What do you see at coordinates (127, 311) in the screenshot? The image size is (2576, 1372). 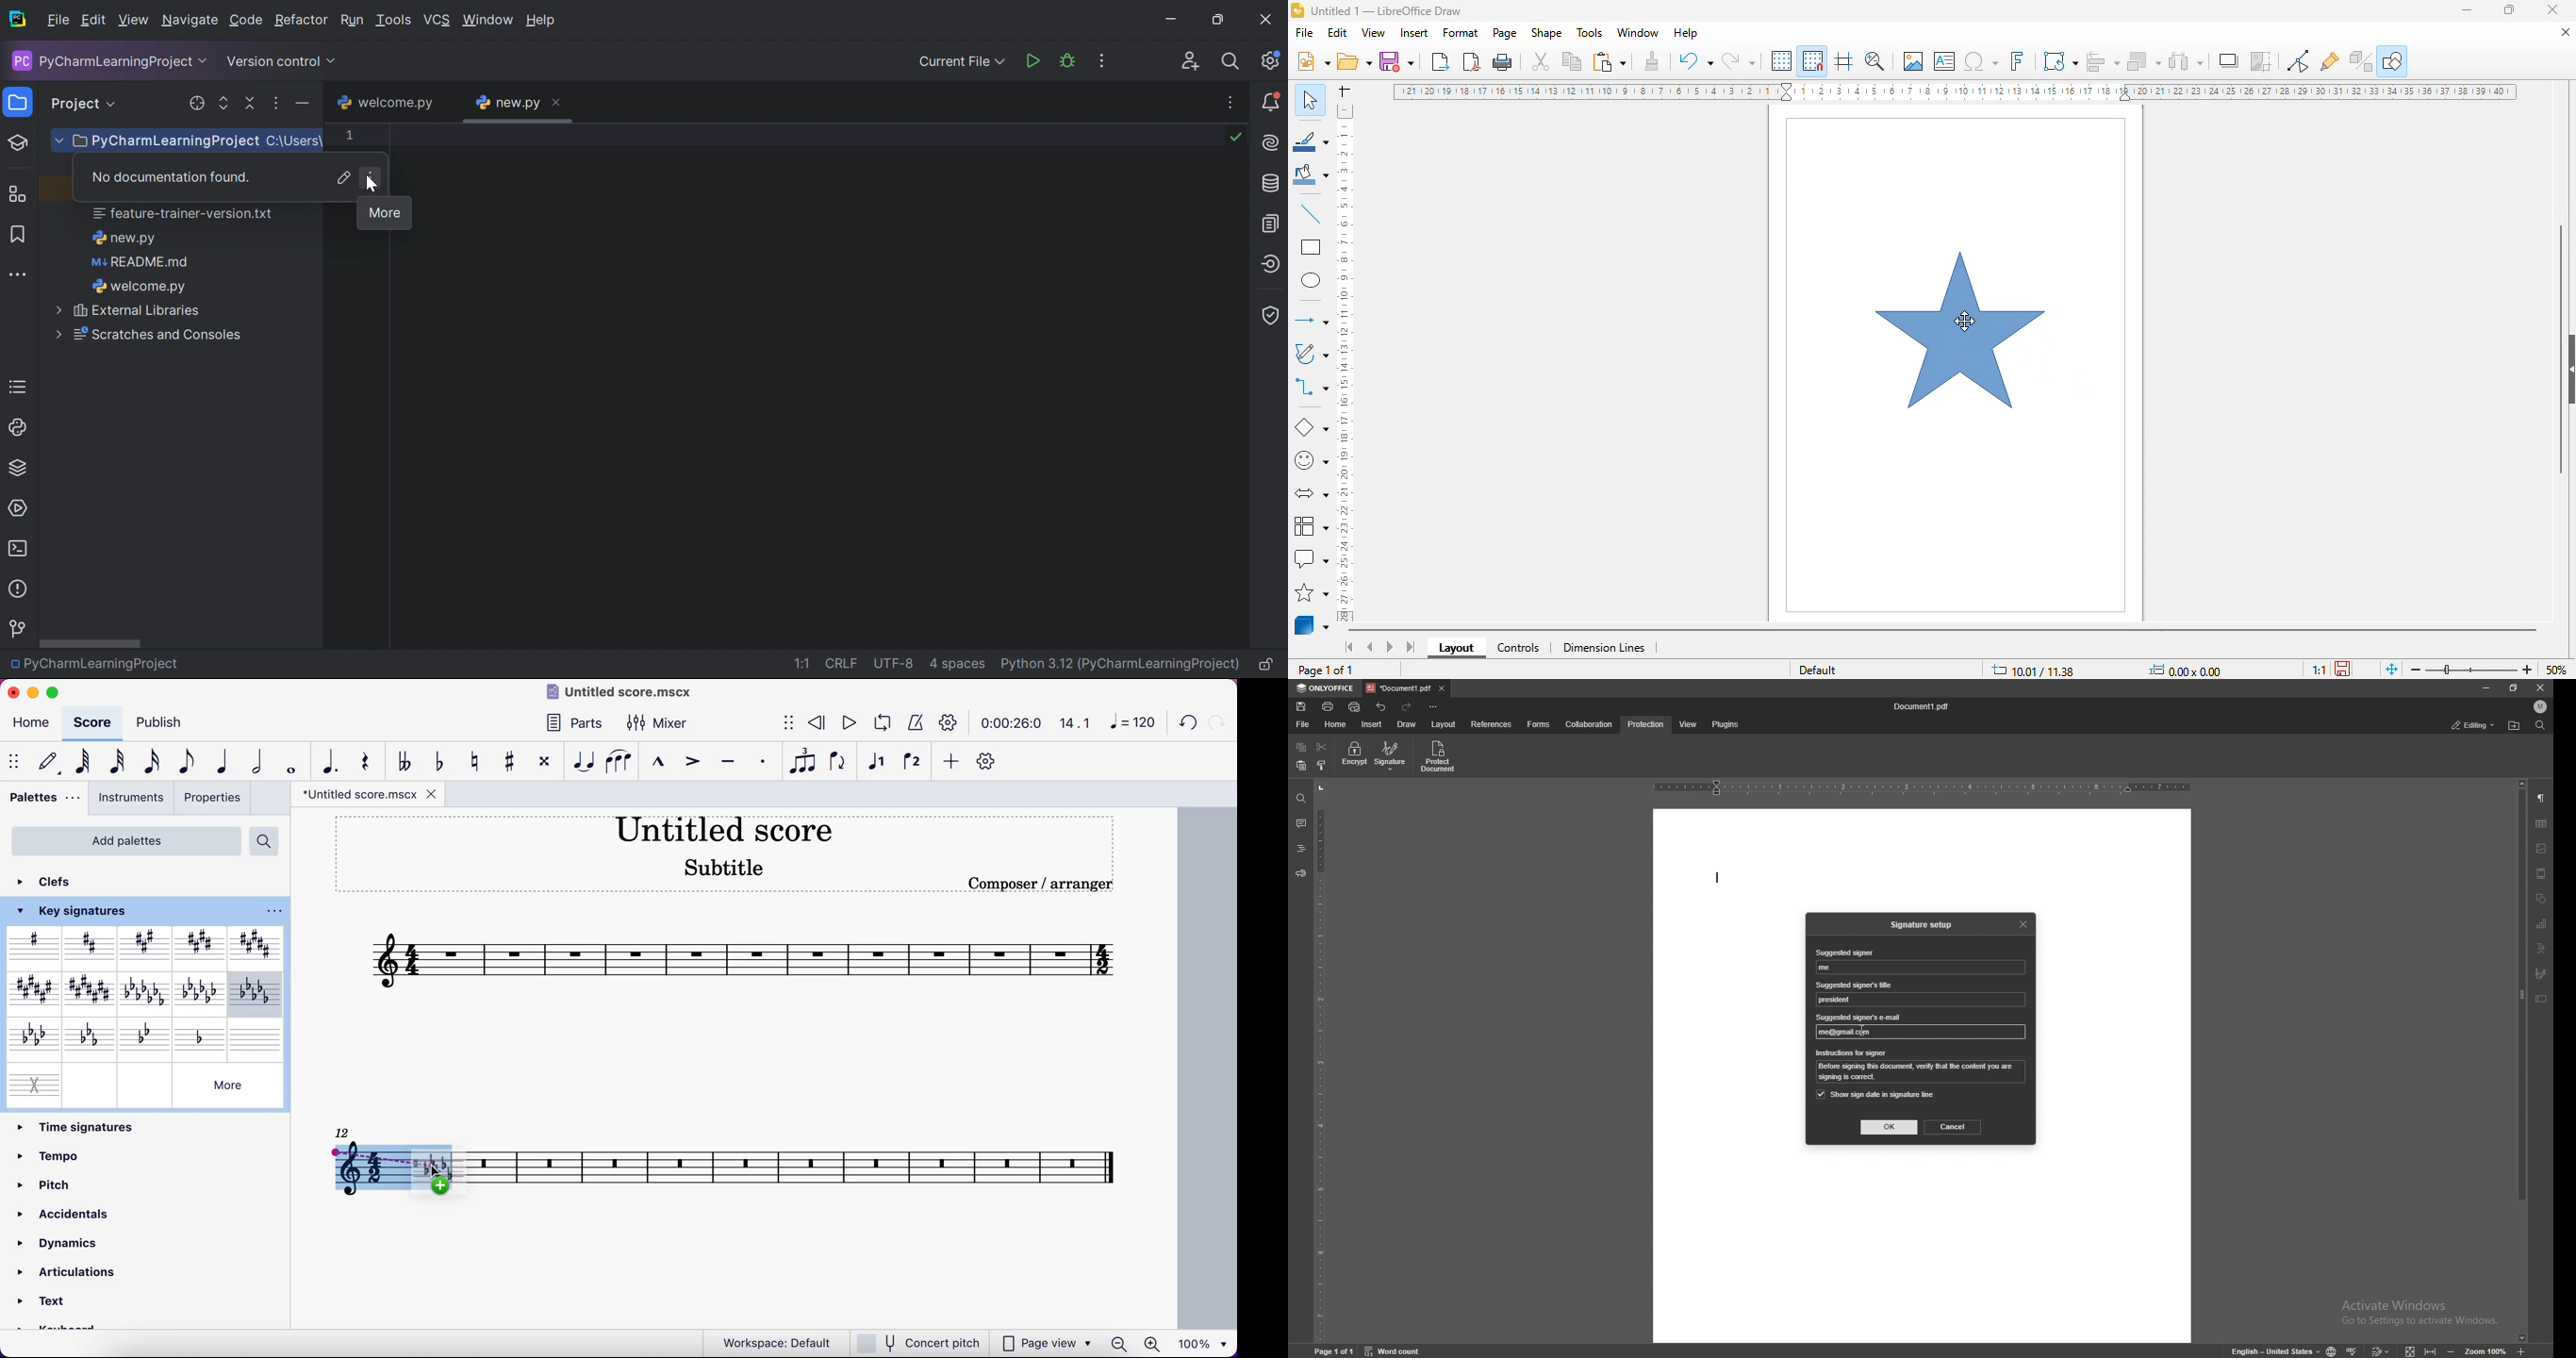 I see `External Libraries` at bounding box center [127, 311].